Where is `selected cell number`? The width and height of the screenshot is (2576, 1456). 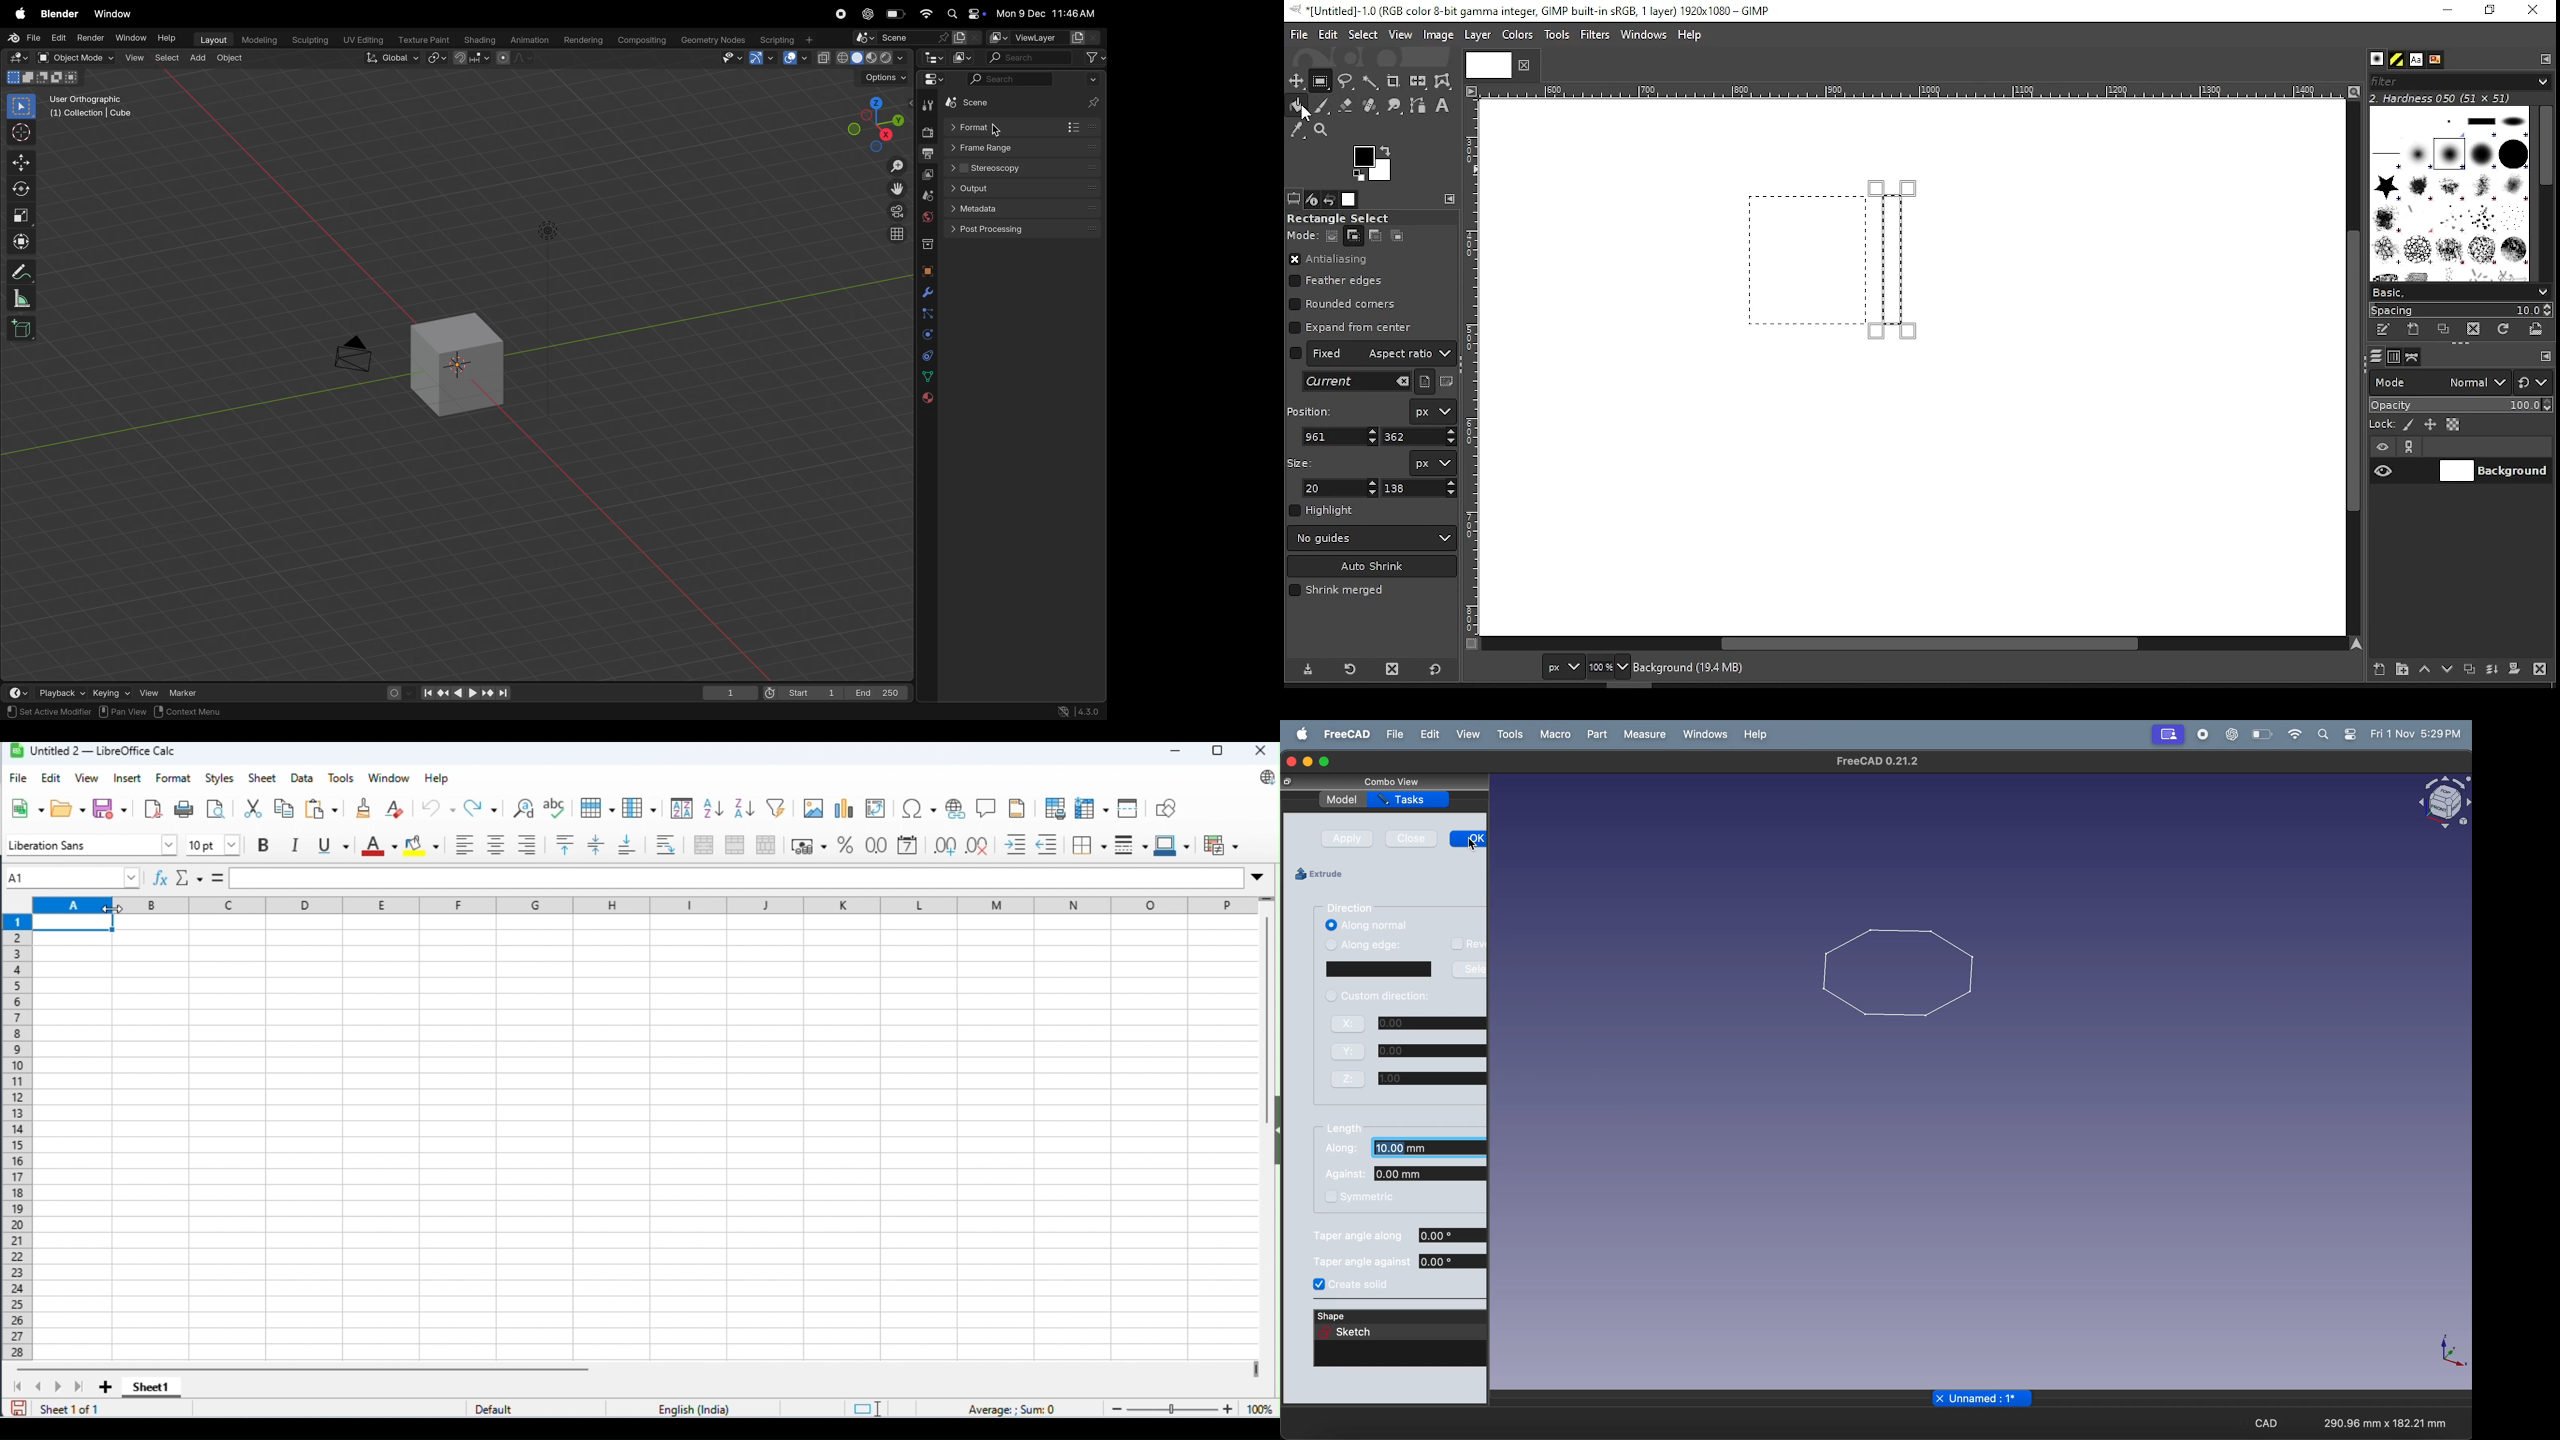
selected cell number is located at coordinates (69, 876).